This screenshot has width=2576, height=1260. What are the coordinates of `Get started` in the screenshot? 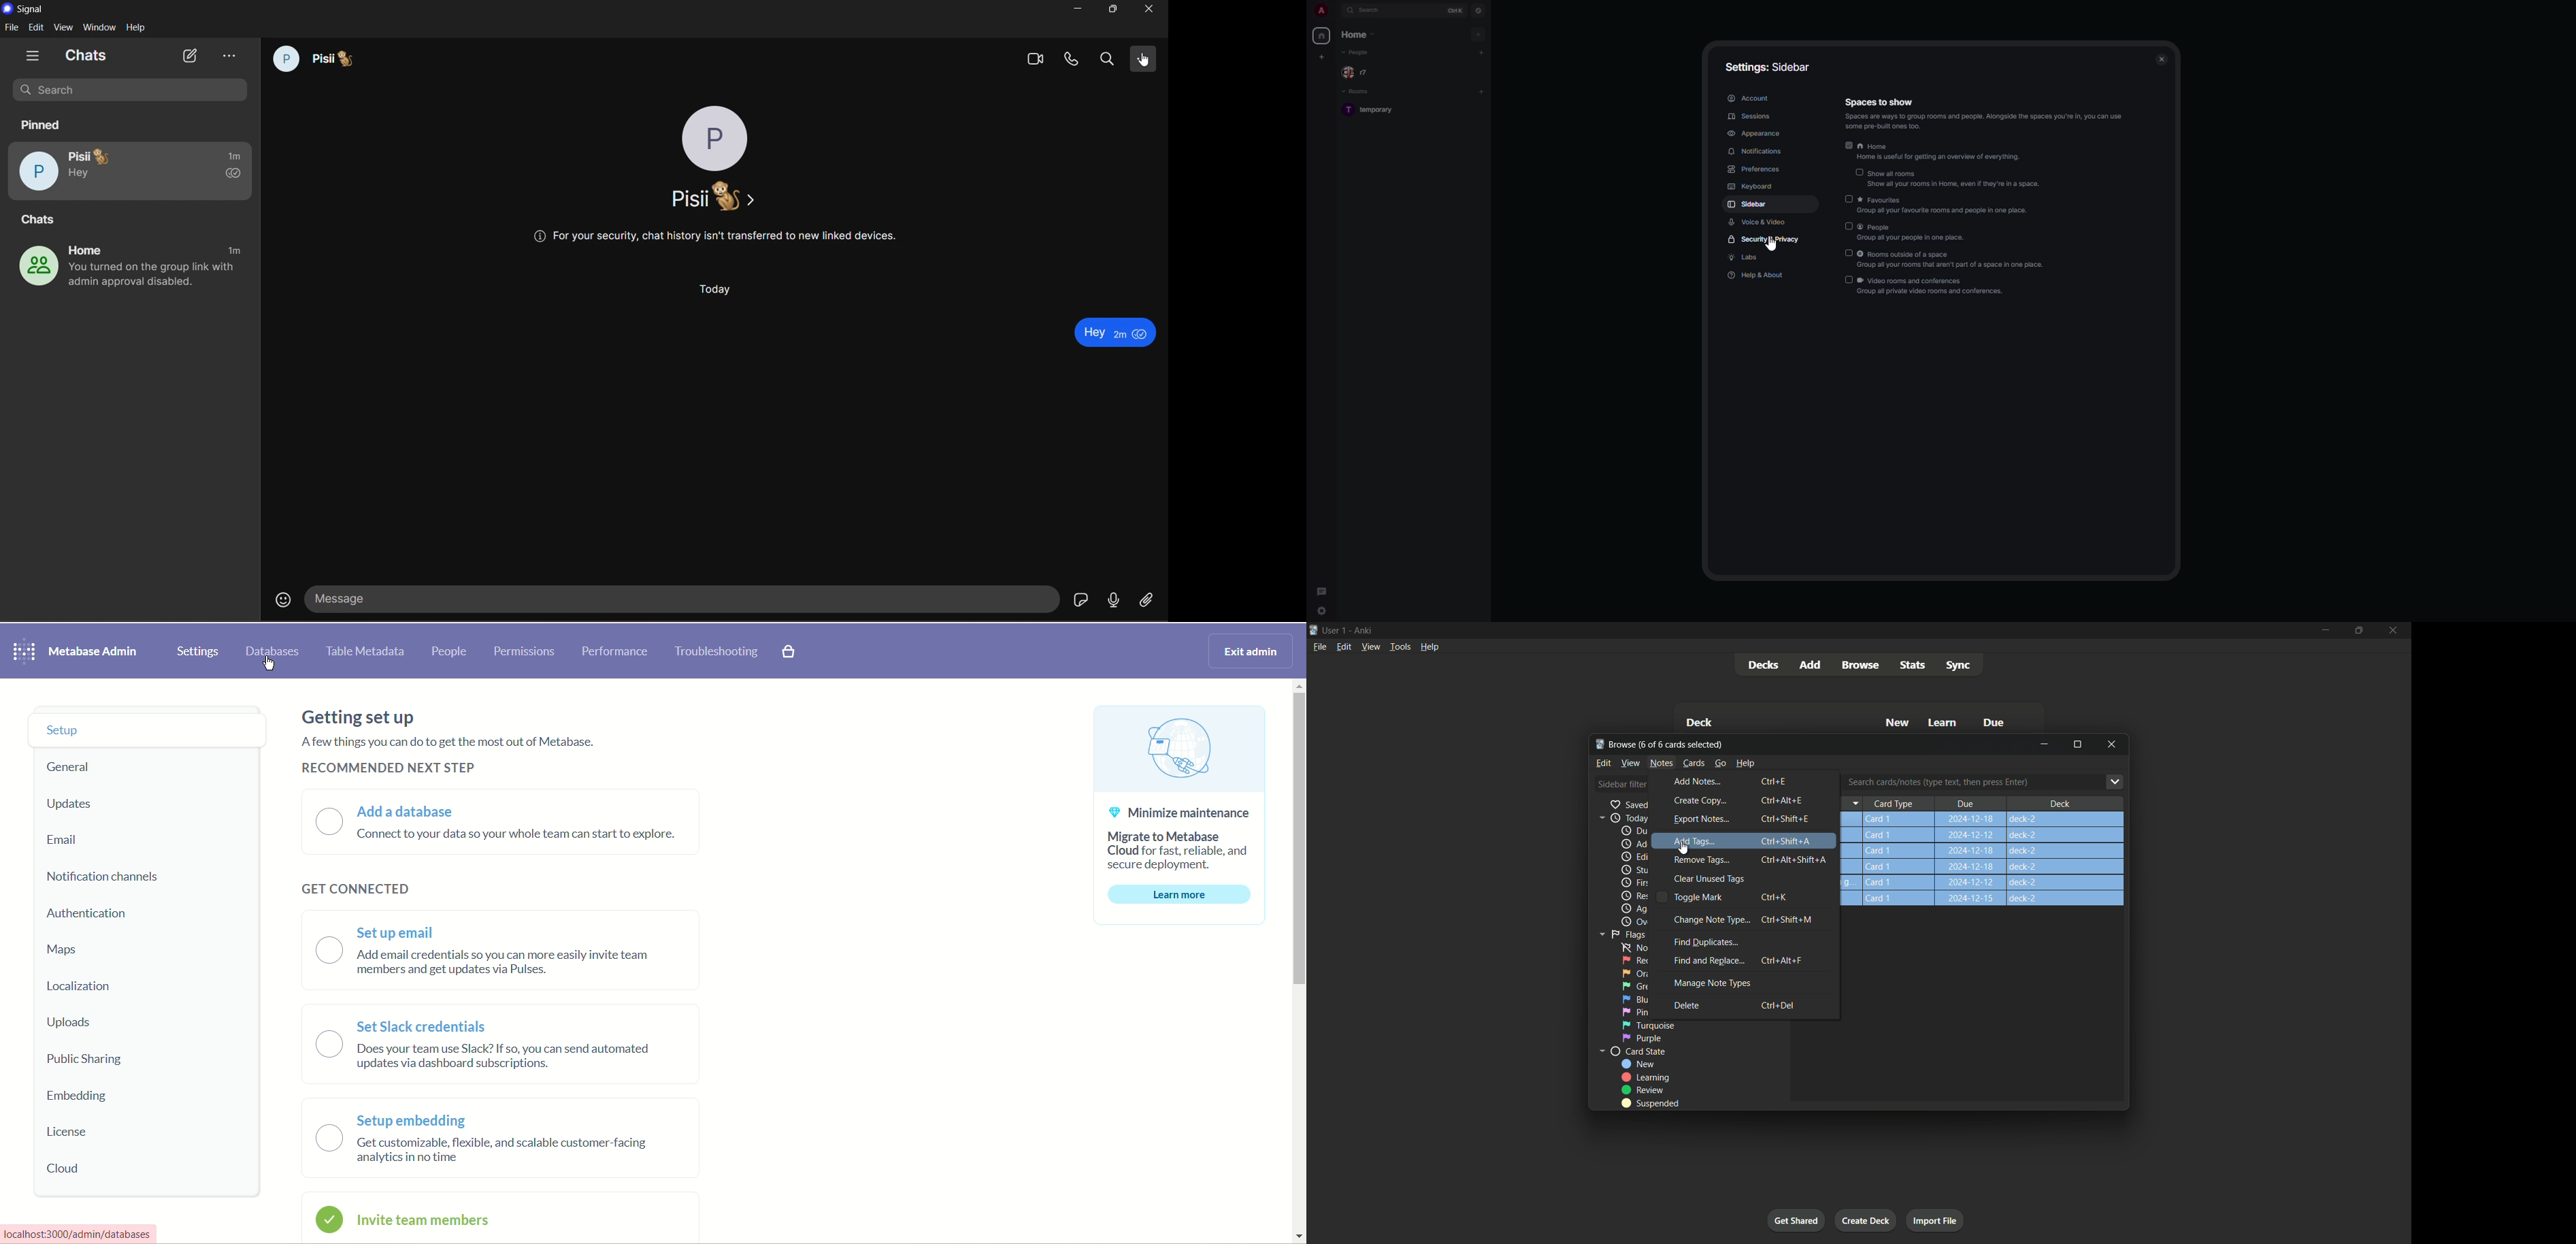 It's located at (1796, 1220).